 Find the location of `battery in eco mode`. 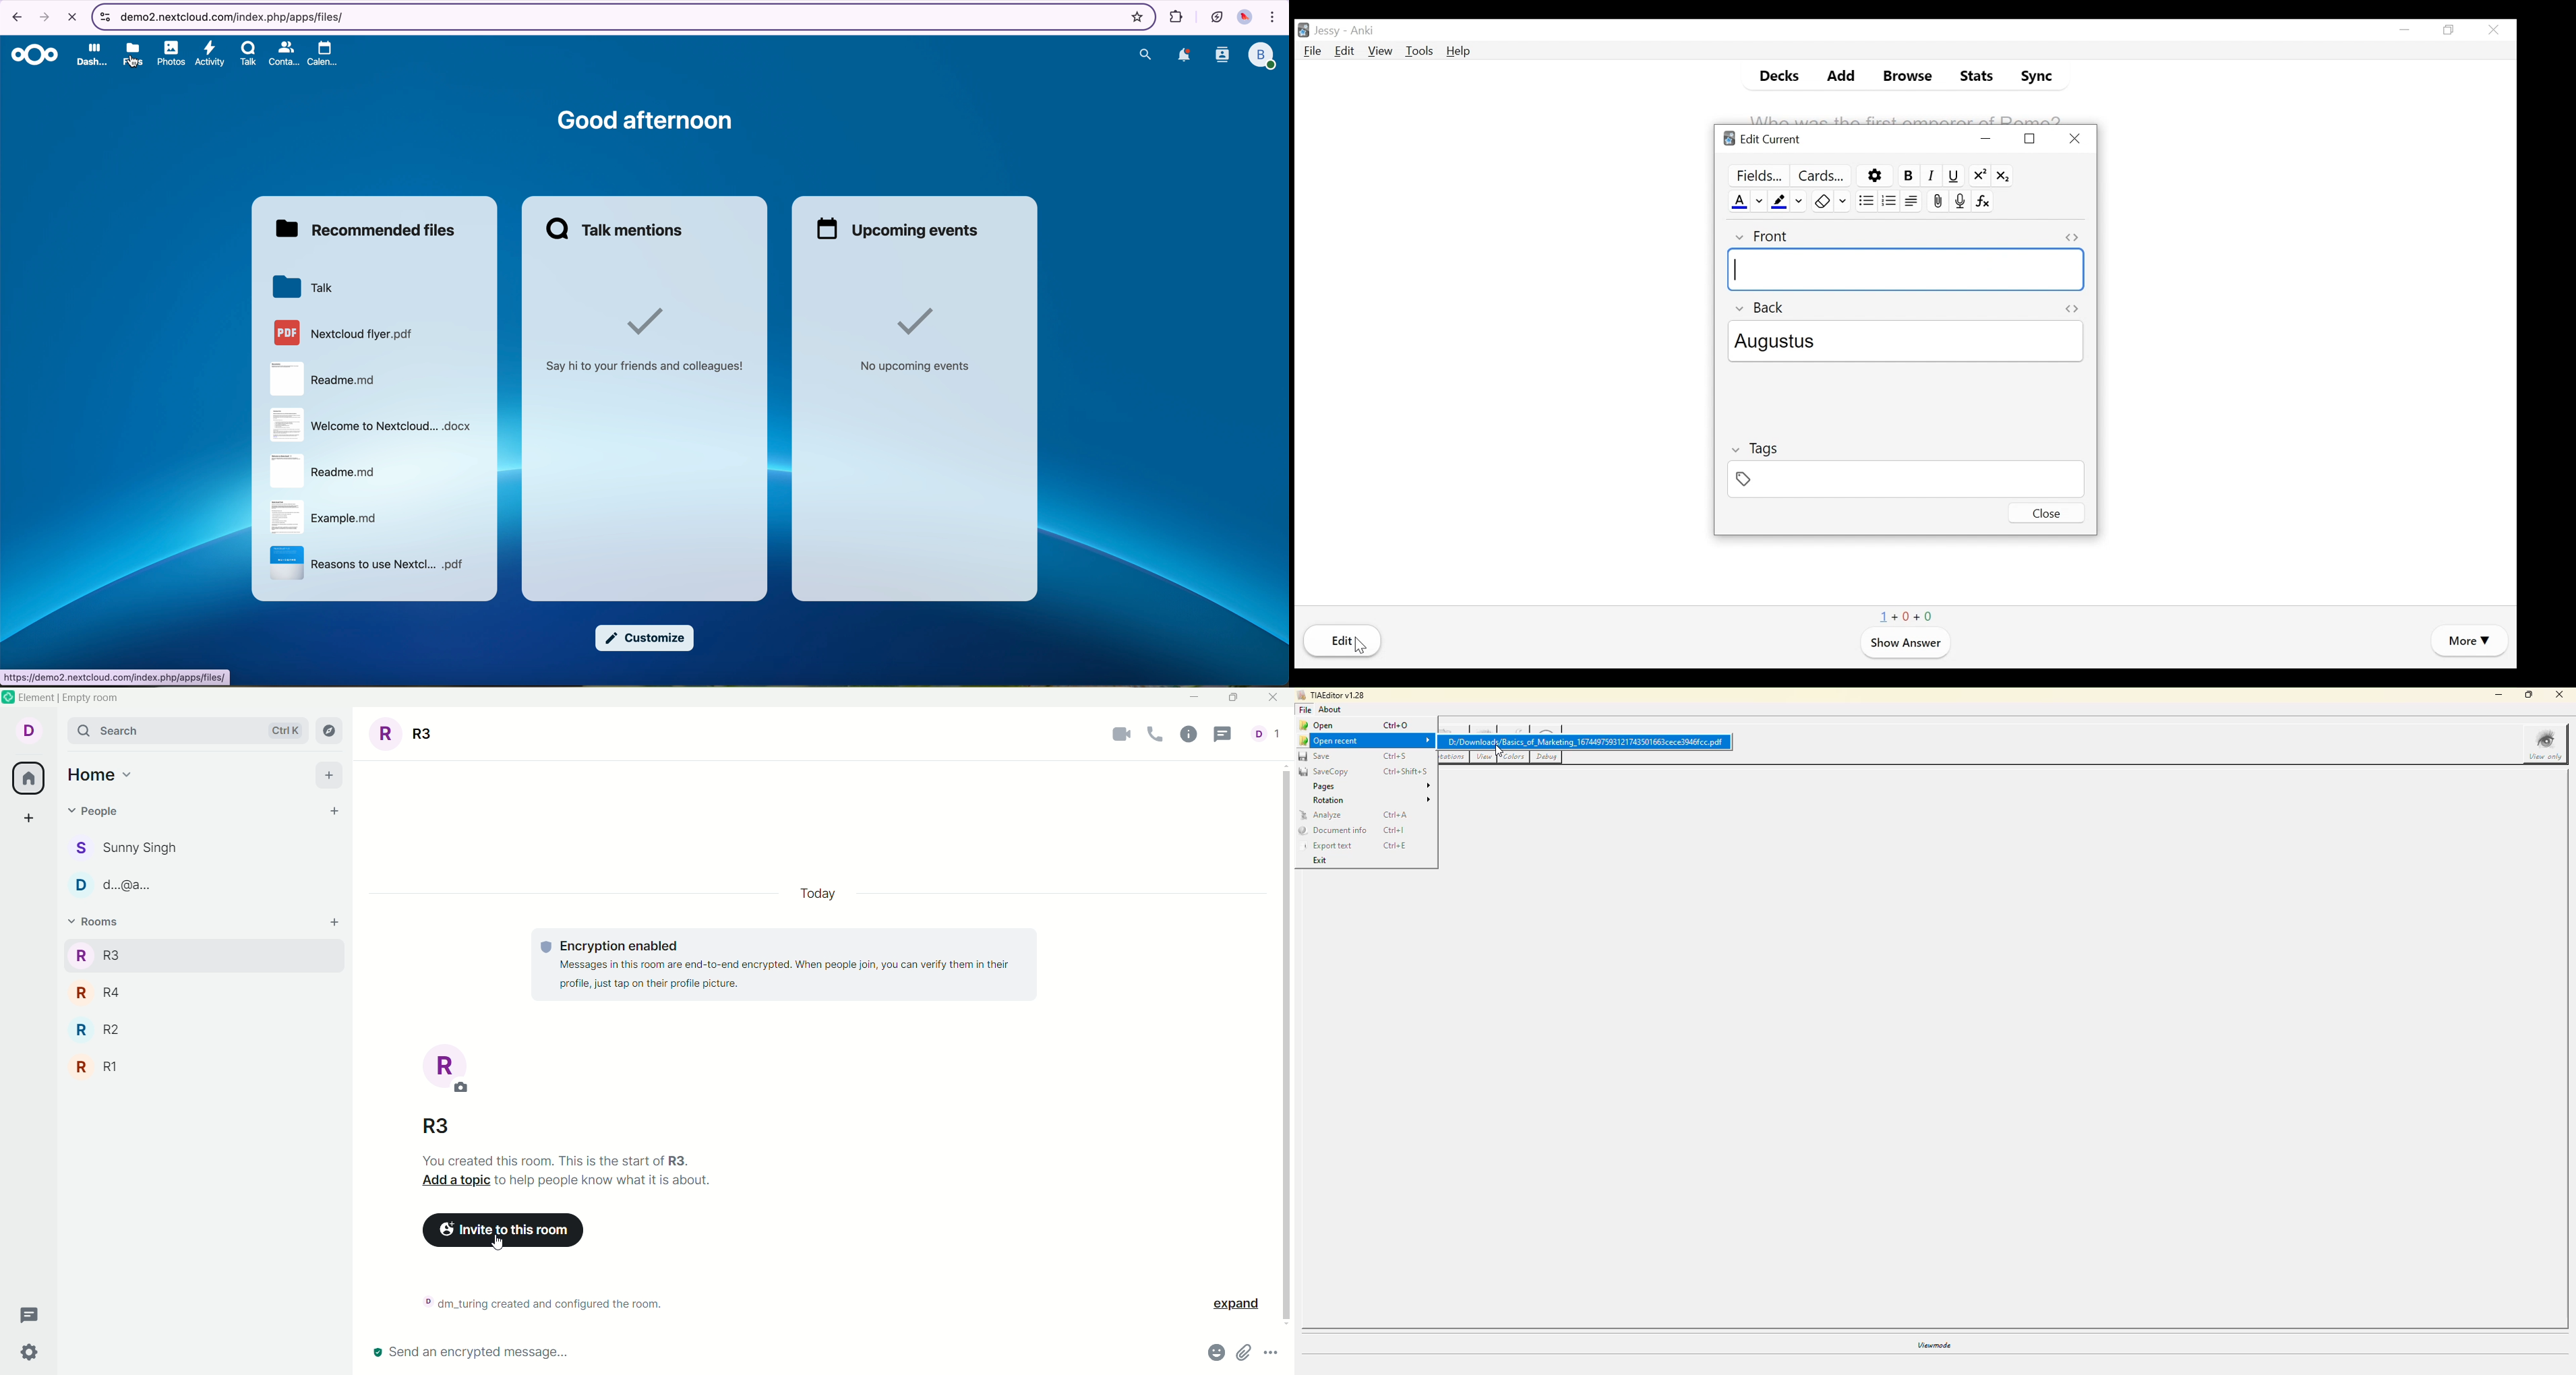

battery in eco mode is located at coordinates (1216, 15).